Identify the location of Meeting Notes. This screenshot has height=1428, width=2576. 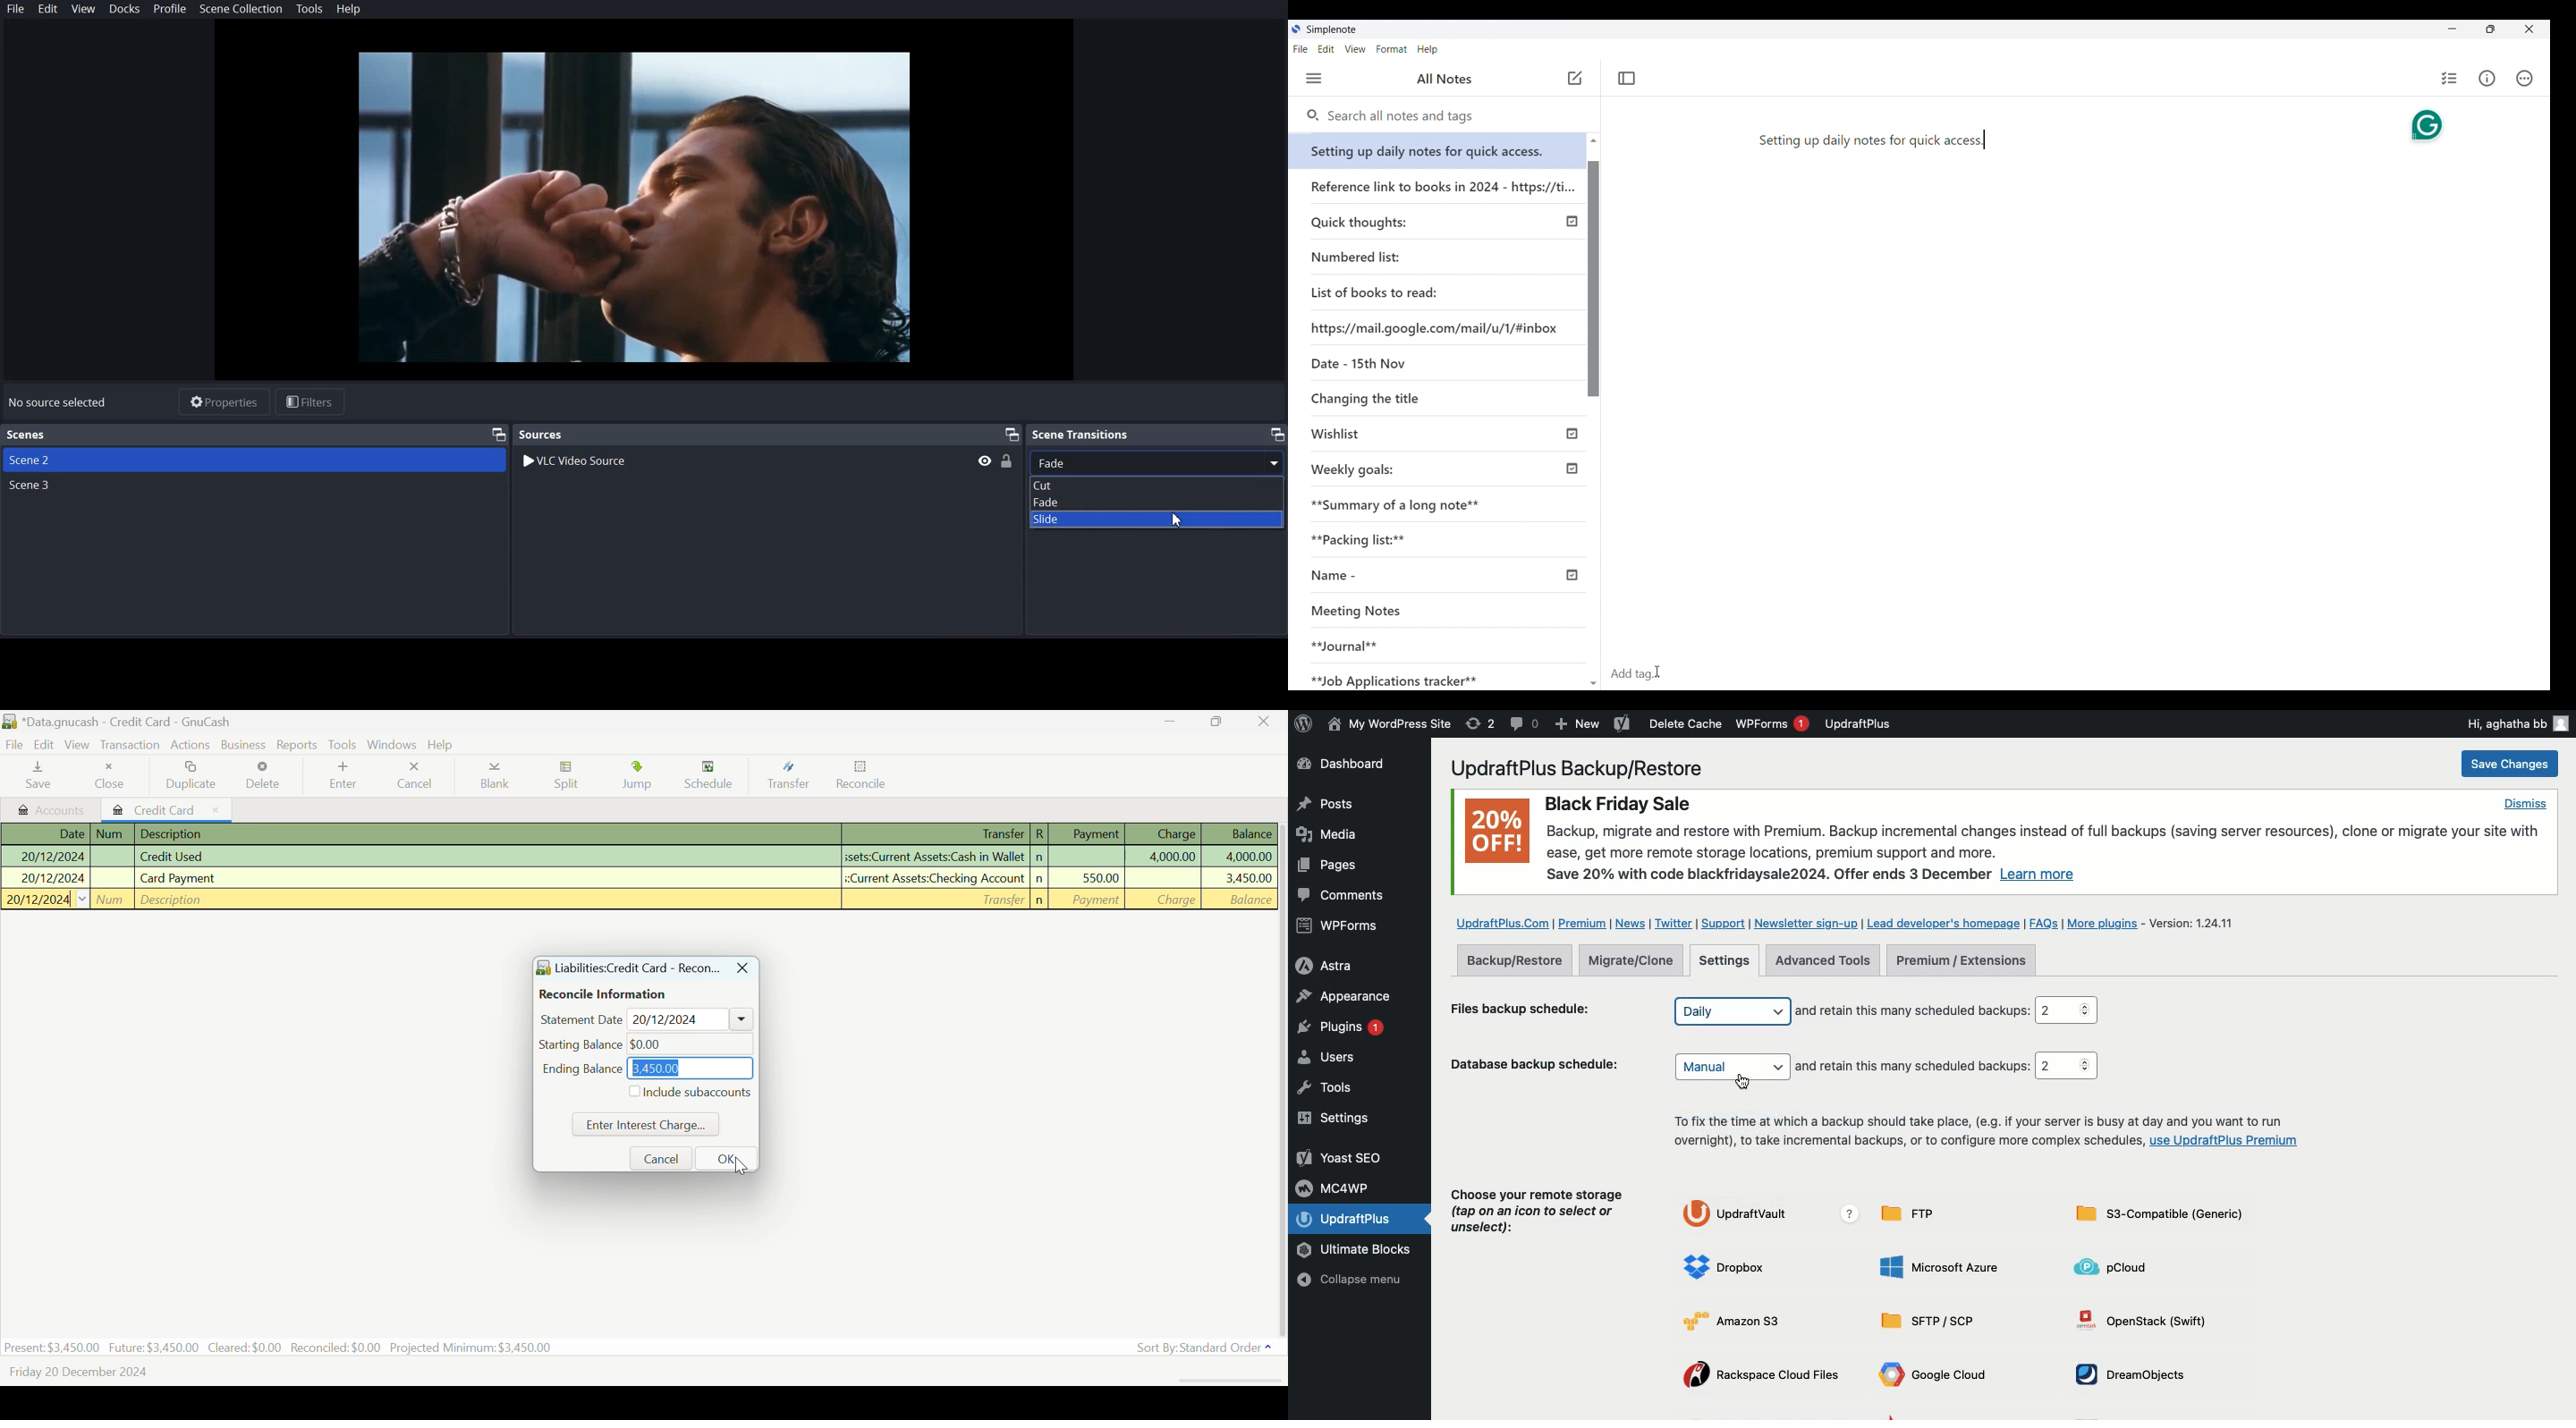
(1421, 612).